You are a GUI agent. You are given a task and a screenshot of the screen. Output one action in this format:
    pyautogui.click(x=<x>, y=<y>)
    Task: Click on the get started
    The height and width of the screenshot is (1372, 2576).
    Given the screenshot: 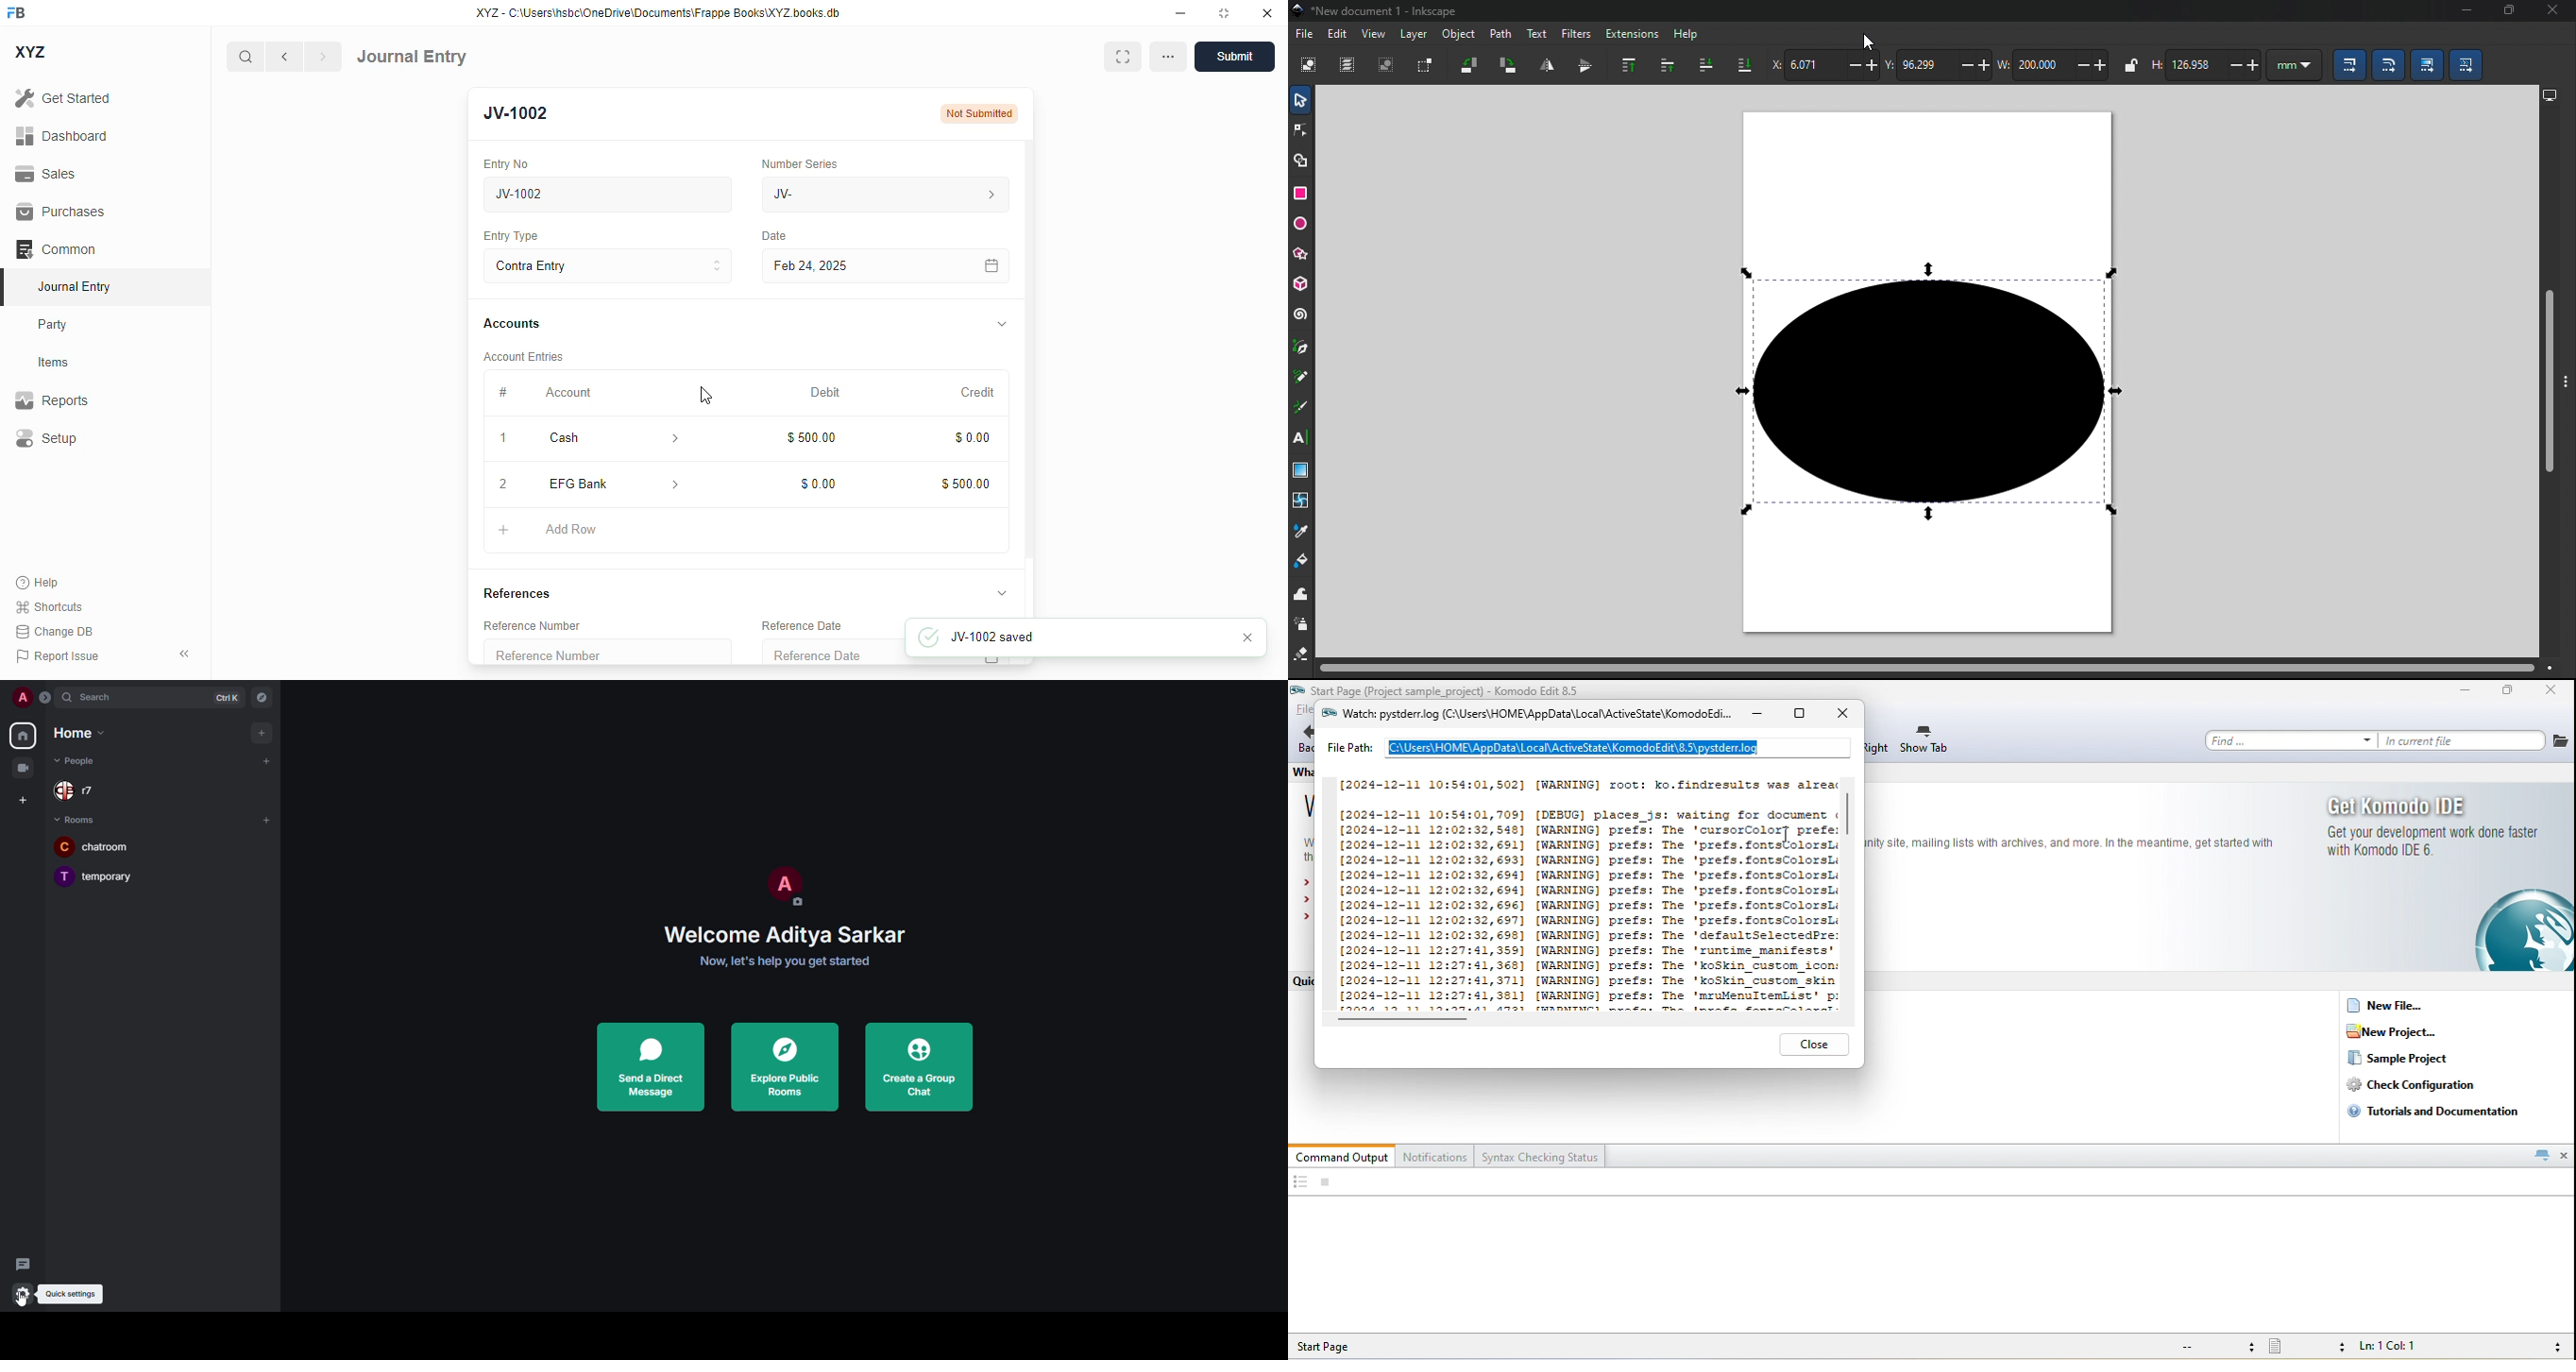 What is the action you would take?
    pyautogui.click(x=63, y=98)
    